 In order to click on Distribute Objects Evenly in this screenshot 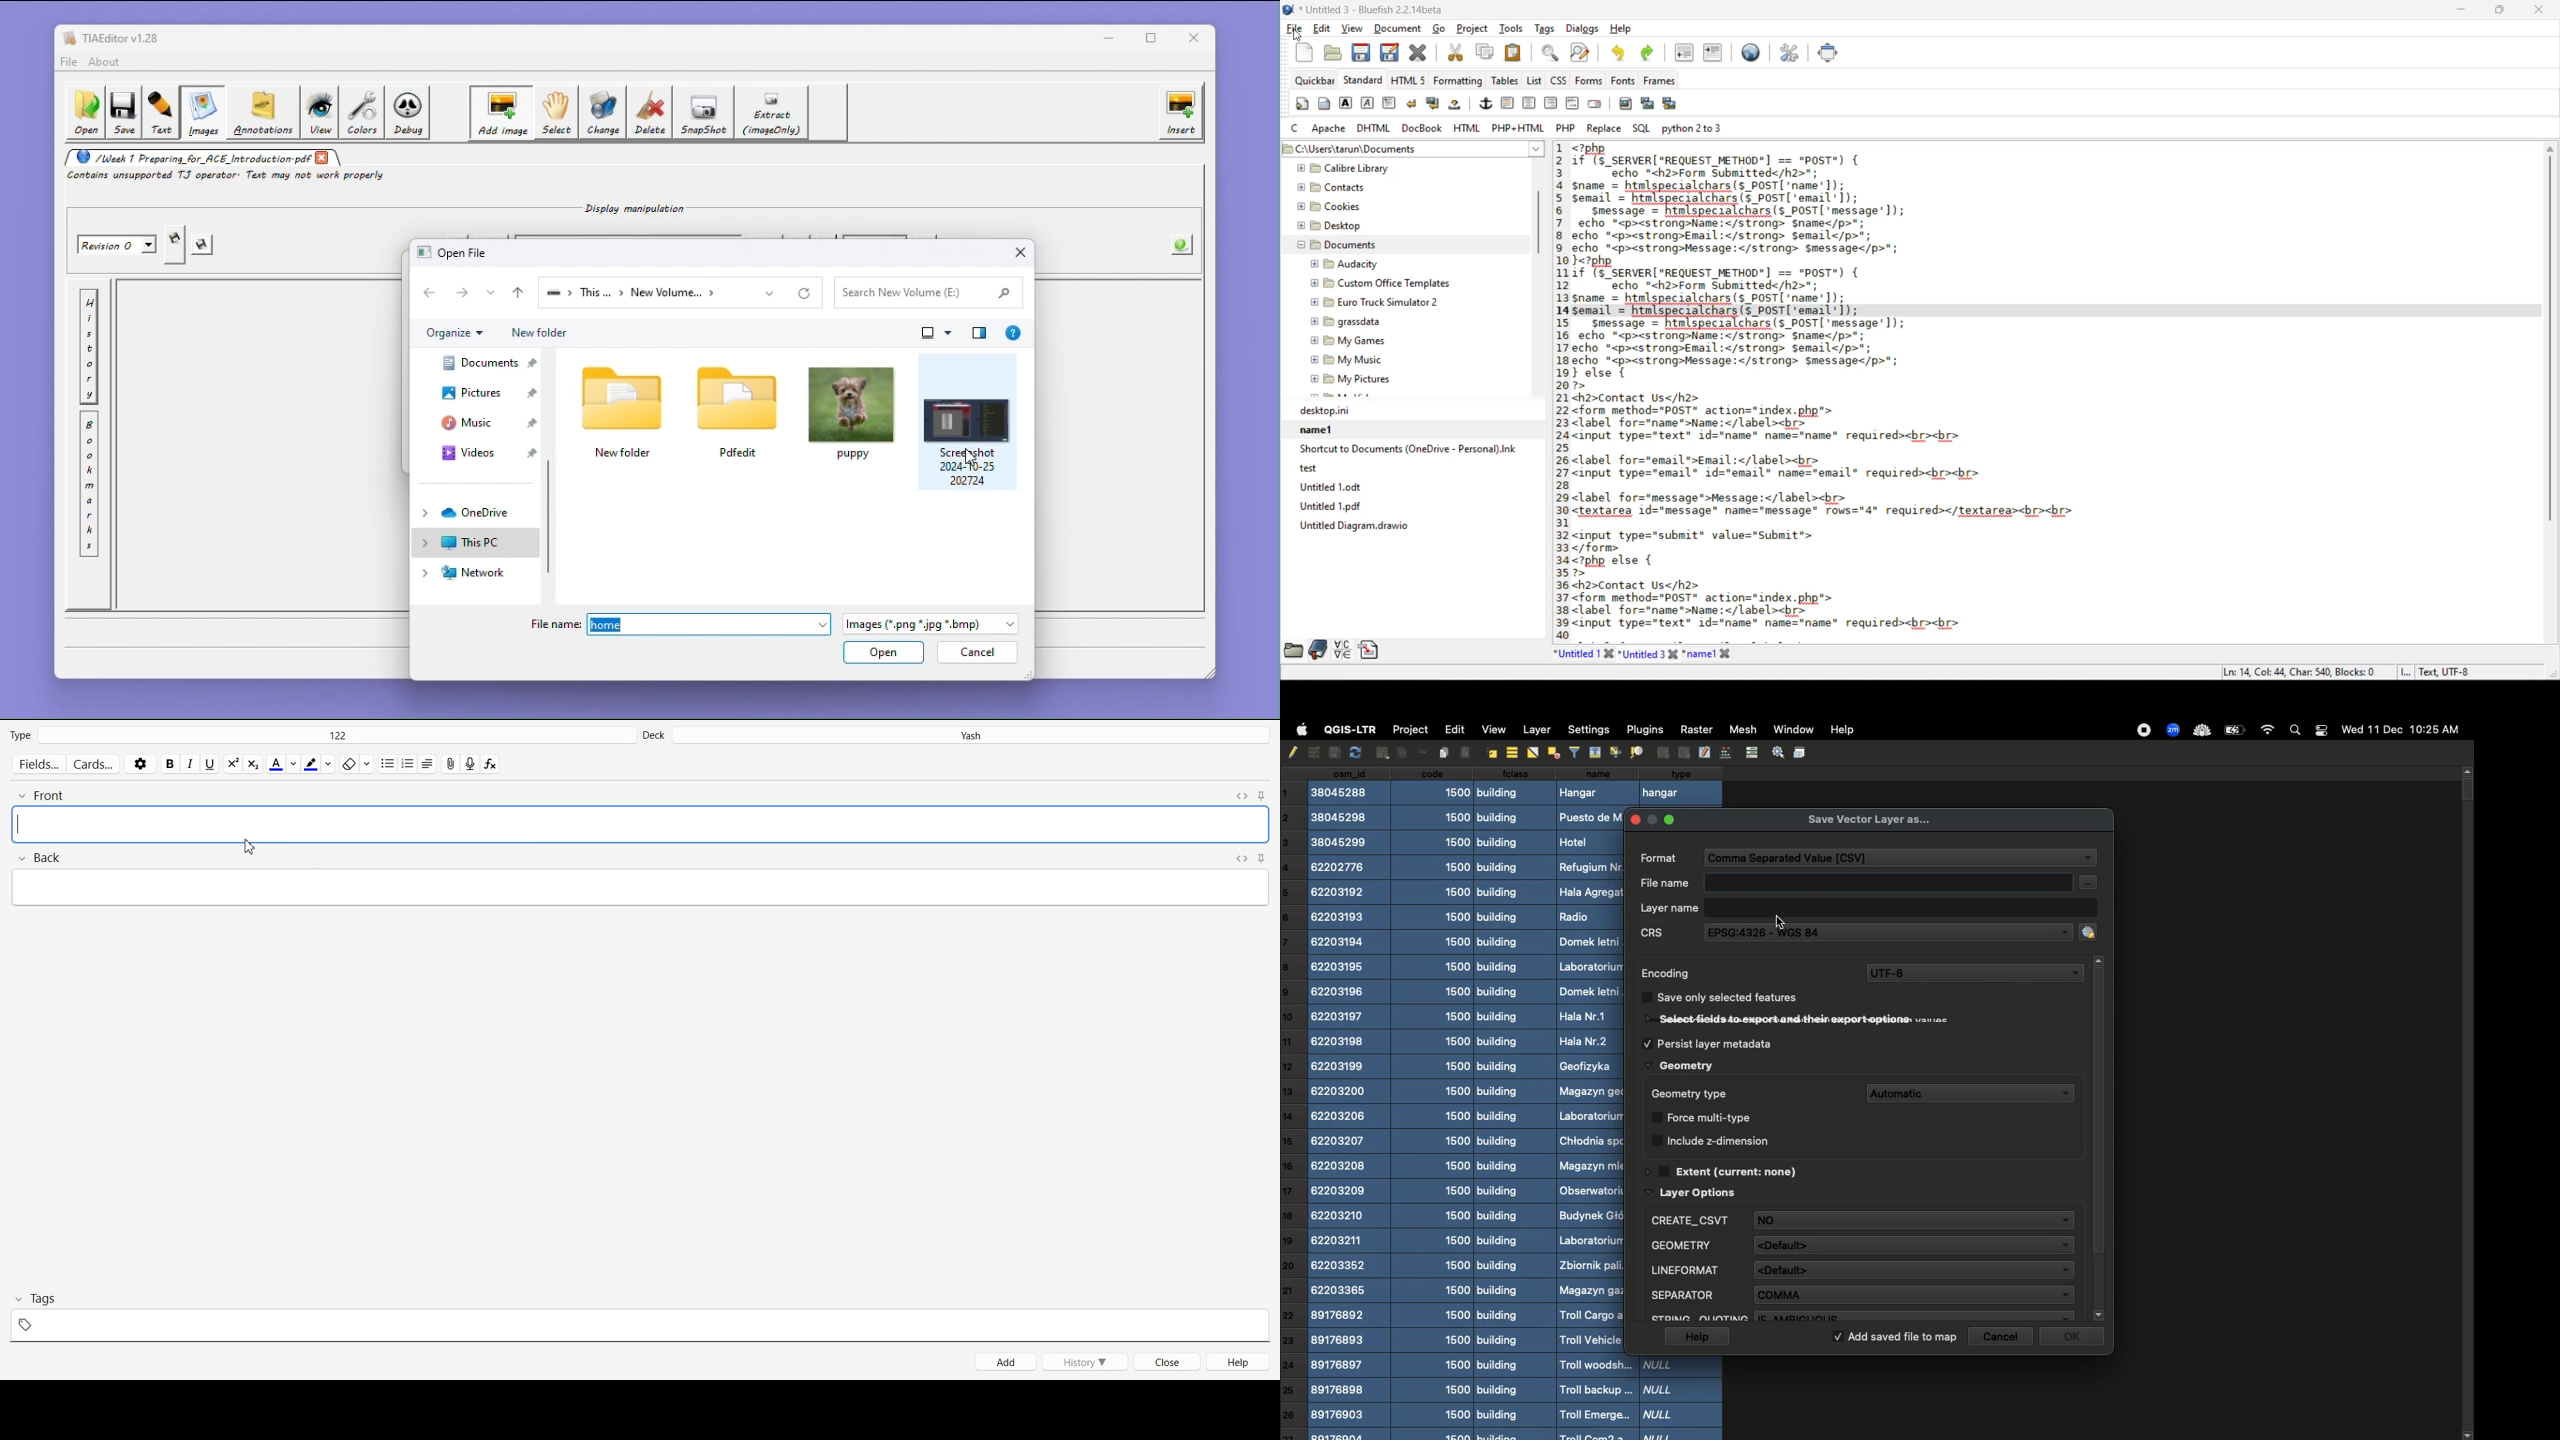, I will do `click(1552, 752)`.